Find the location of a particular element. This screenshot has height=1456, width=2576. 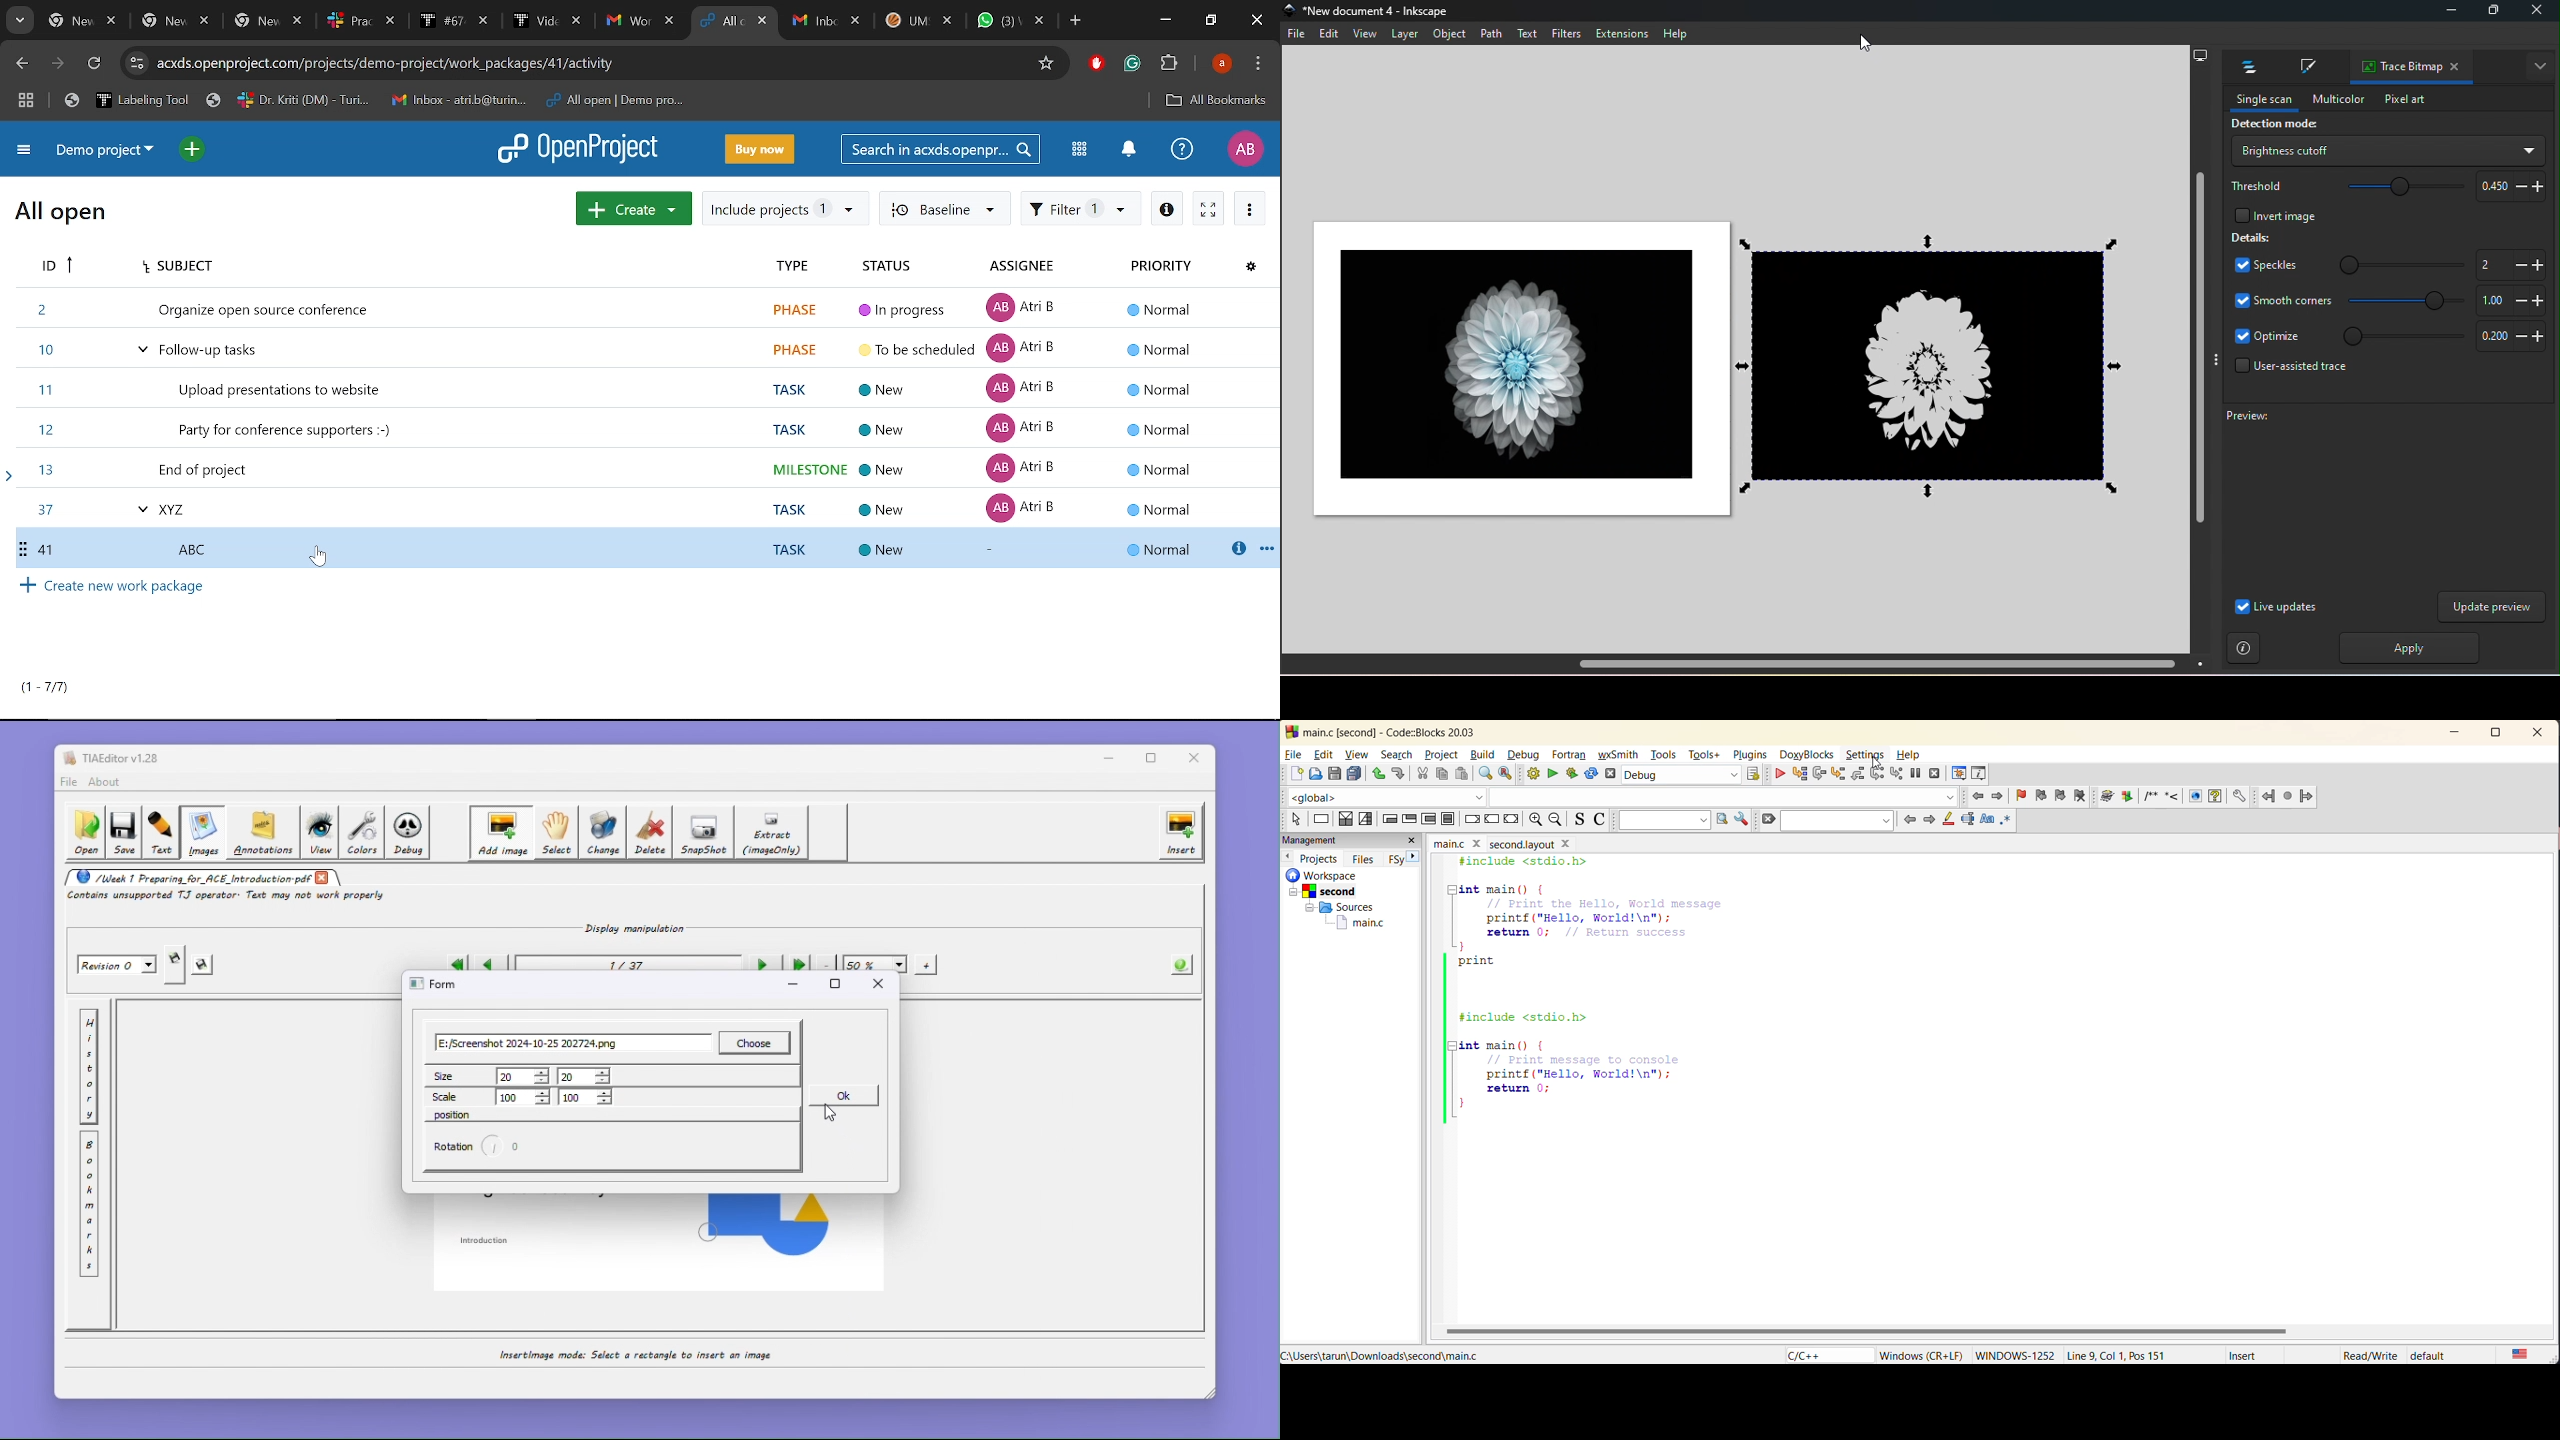

Close tab is located at coordinates (2458, 68).